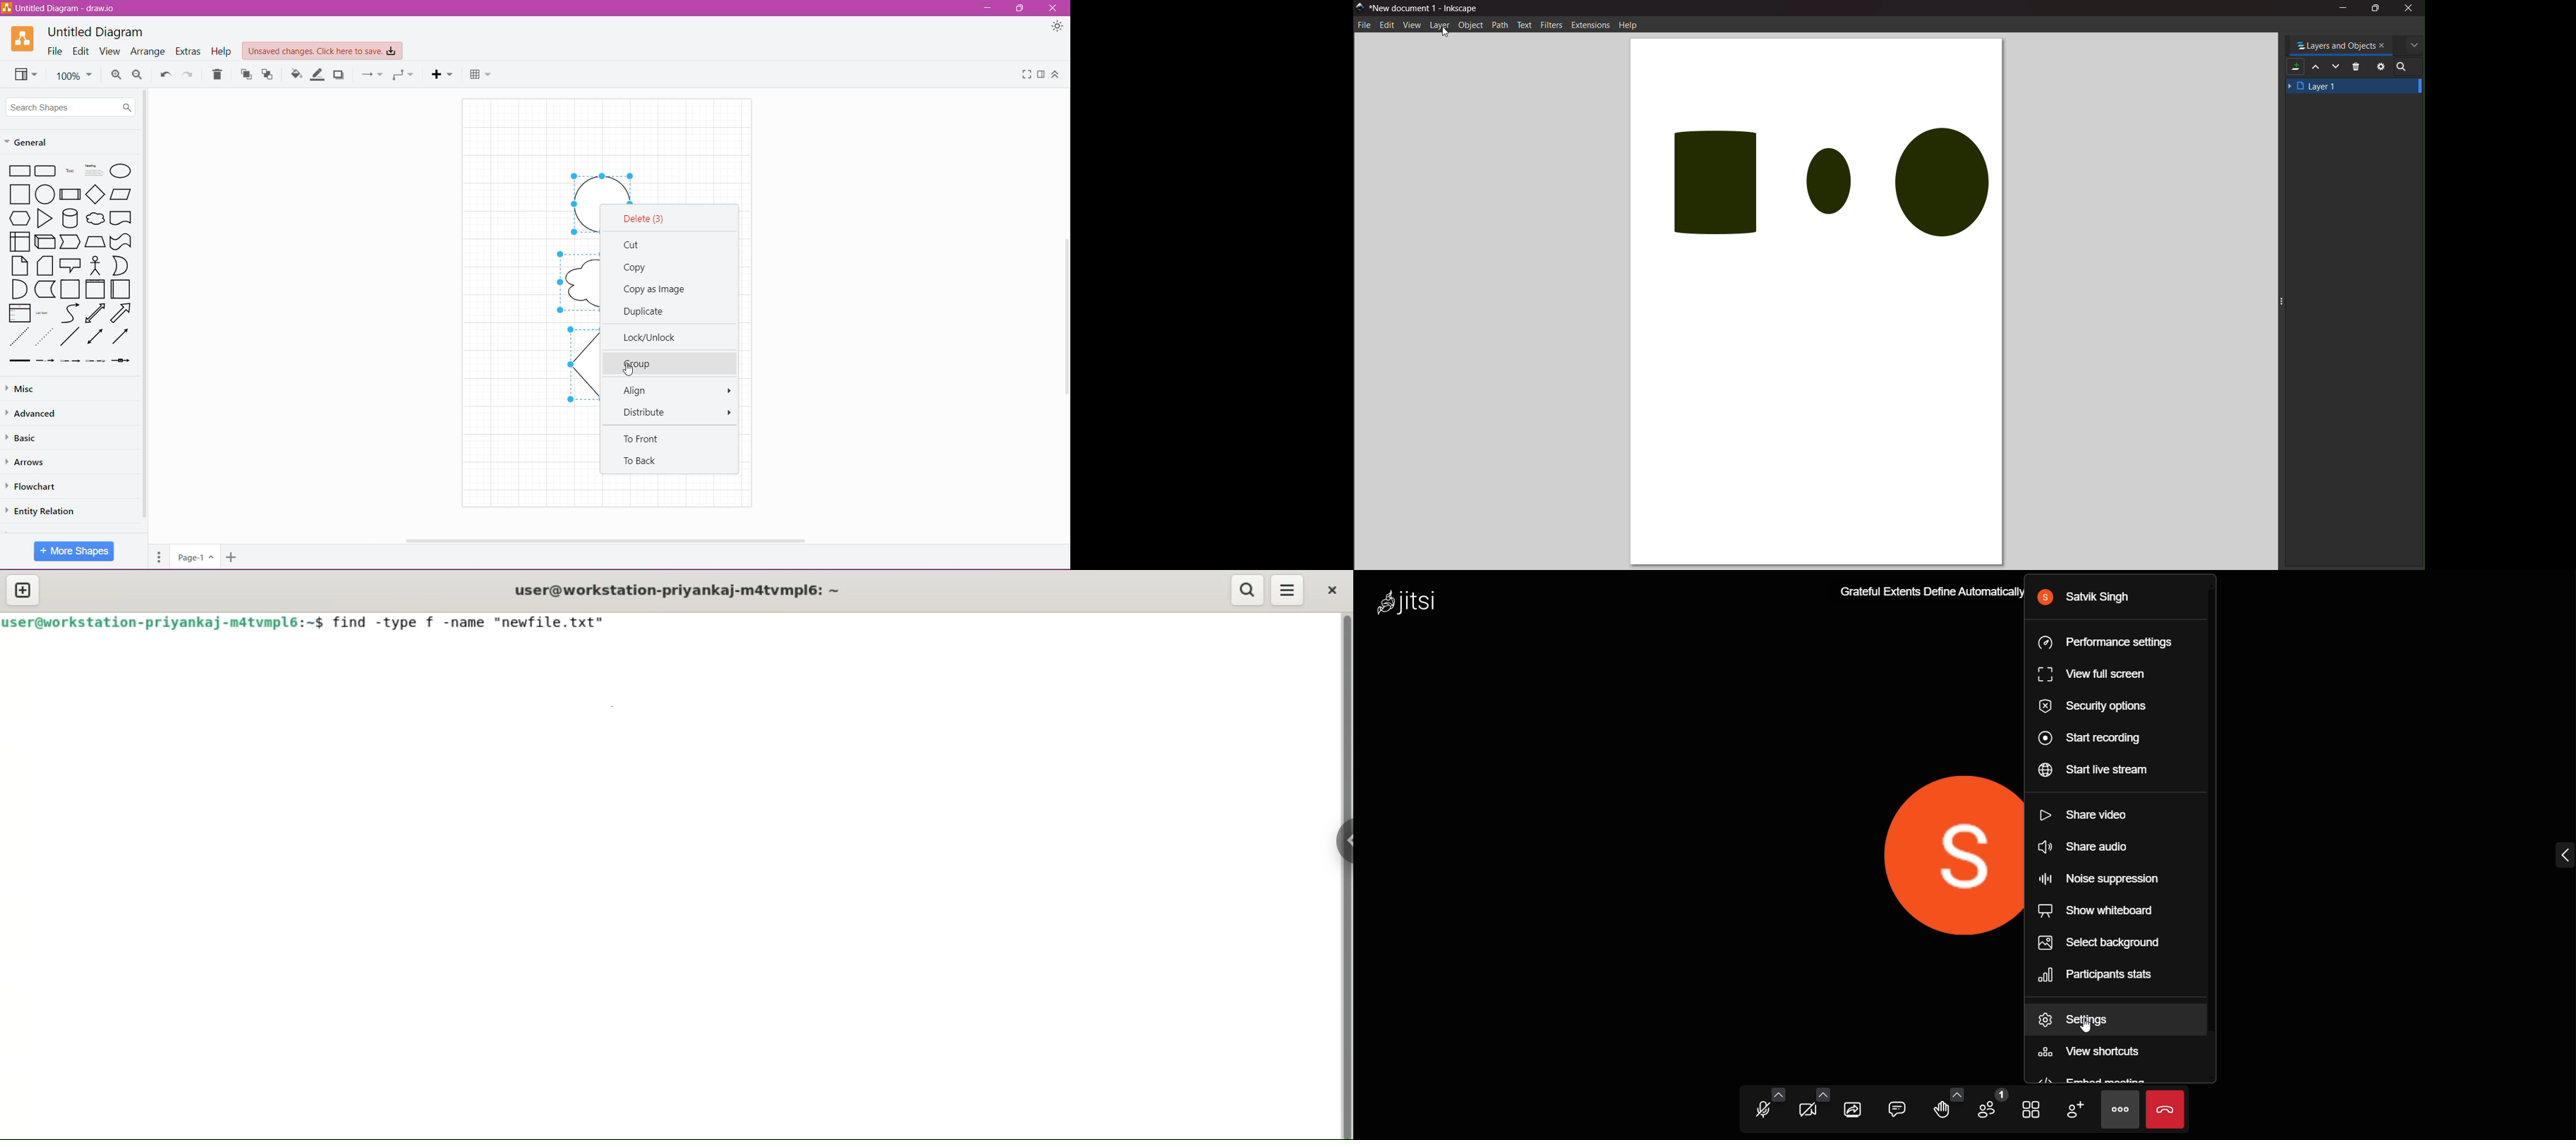  What do you see at coordinates (1042, 74) in the screenshot?
I see `Format` at bounding box center [1042, 74].